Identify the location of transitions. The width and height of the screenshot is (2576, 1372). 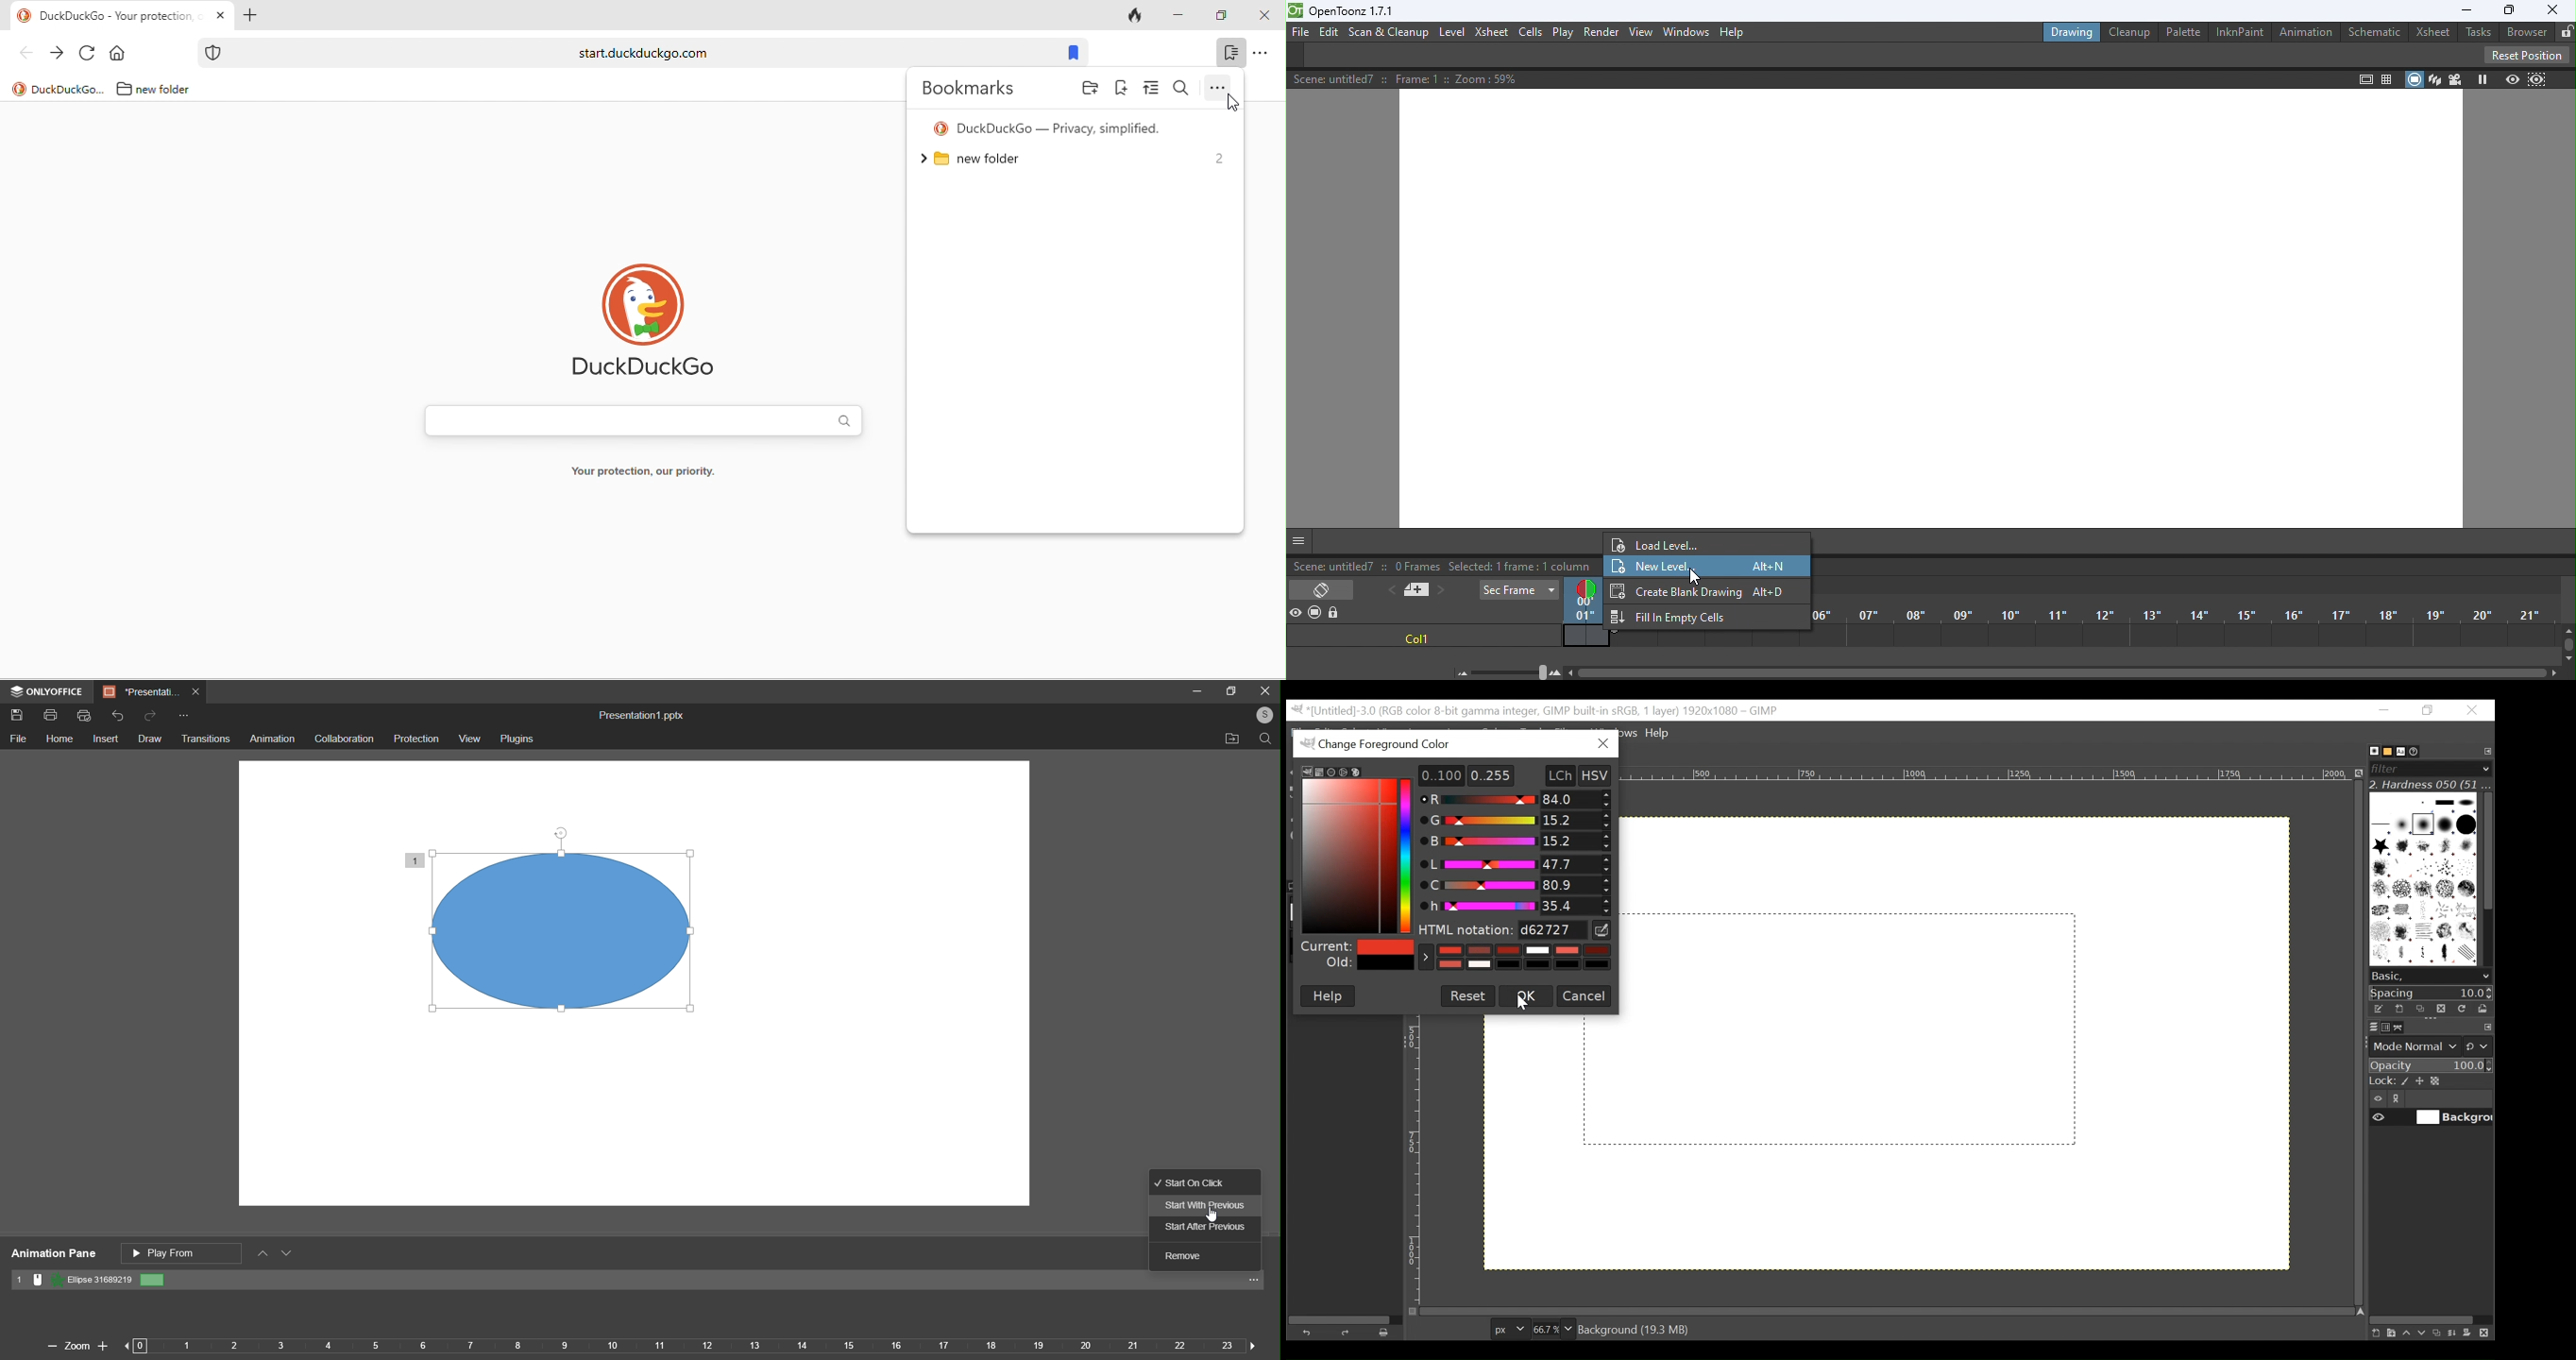
(206, 739).